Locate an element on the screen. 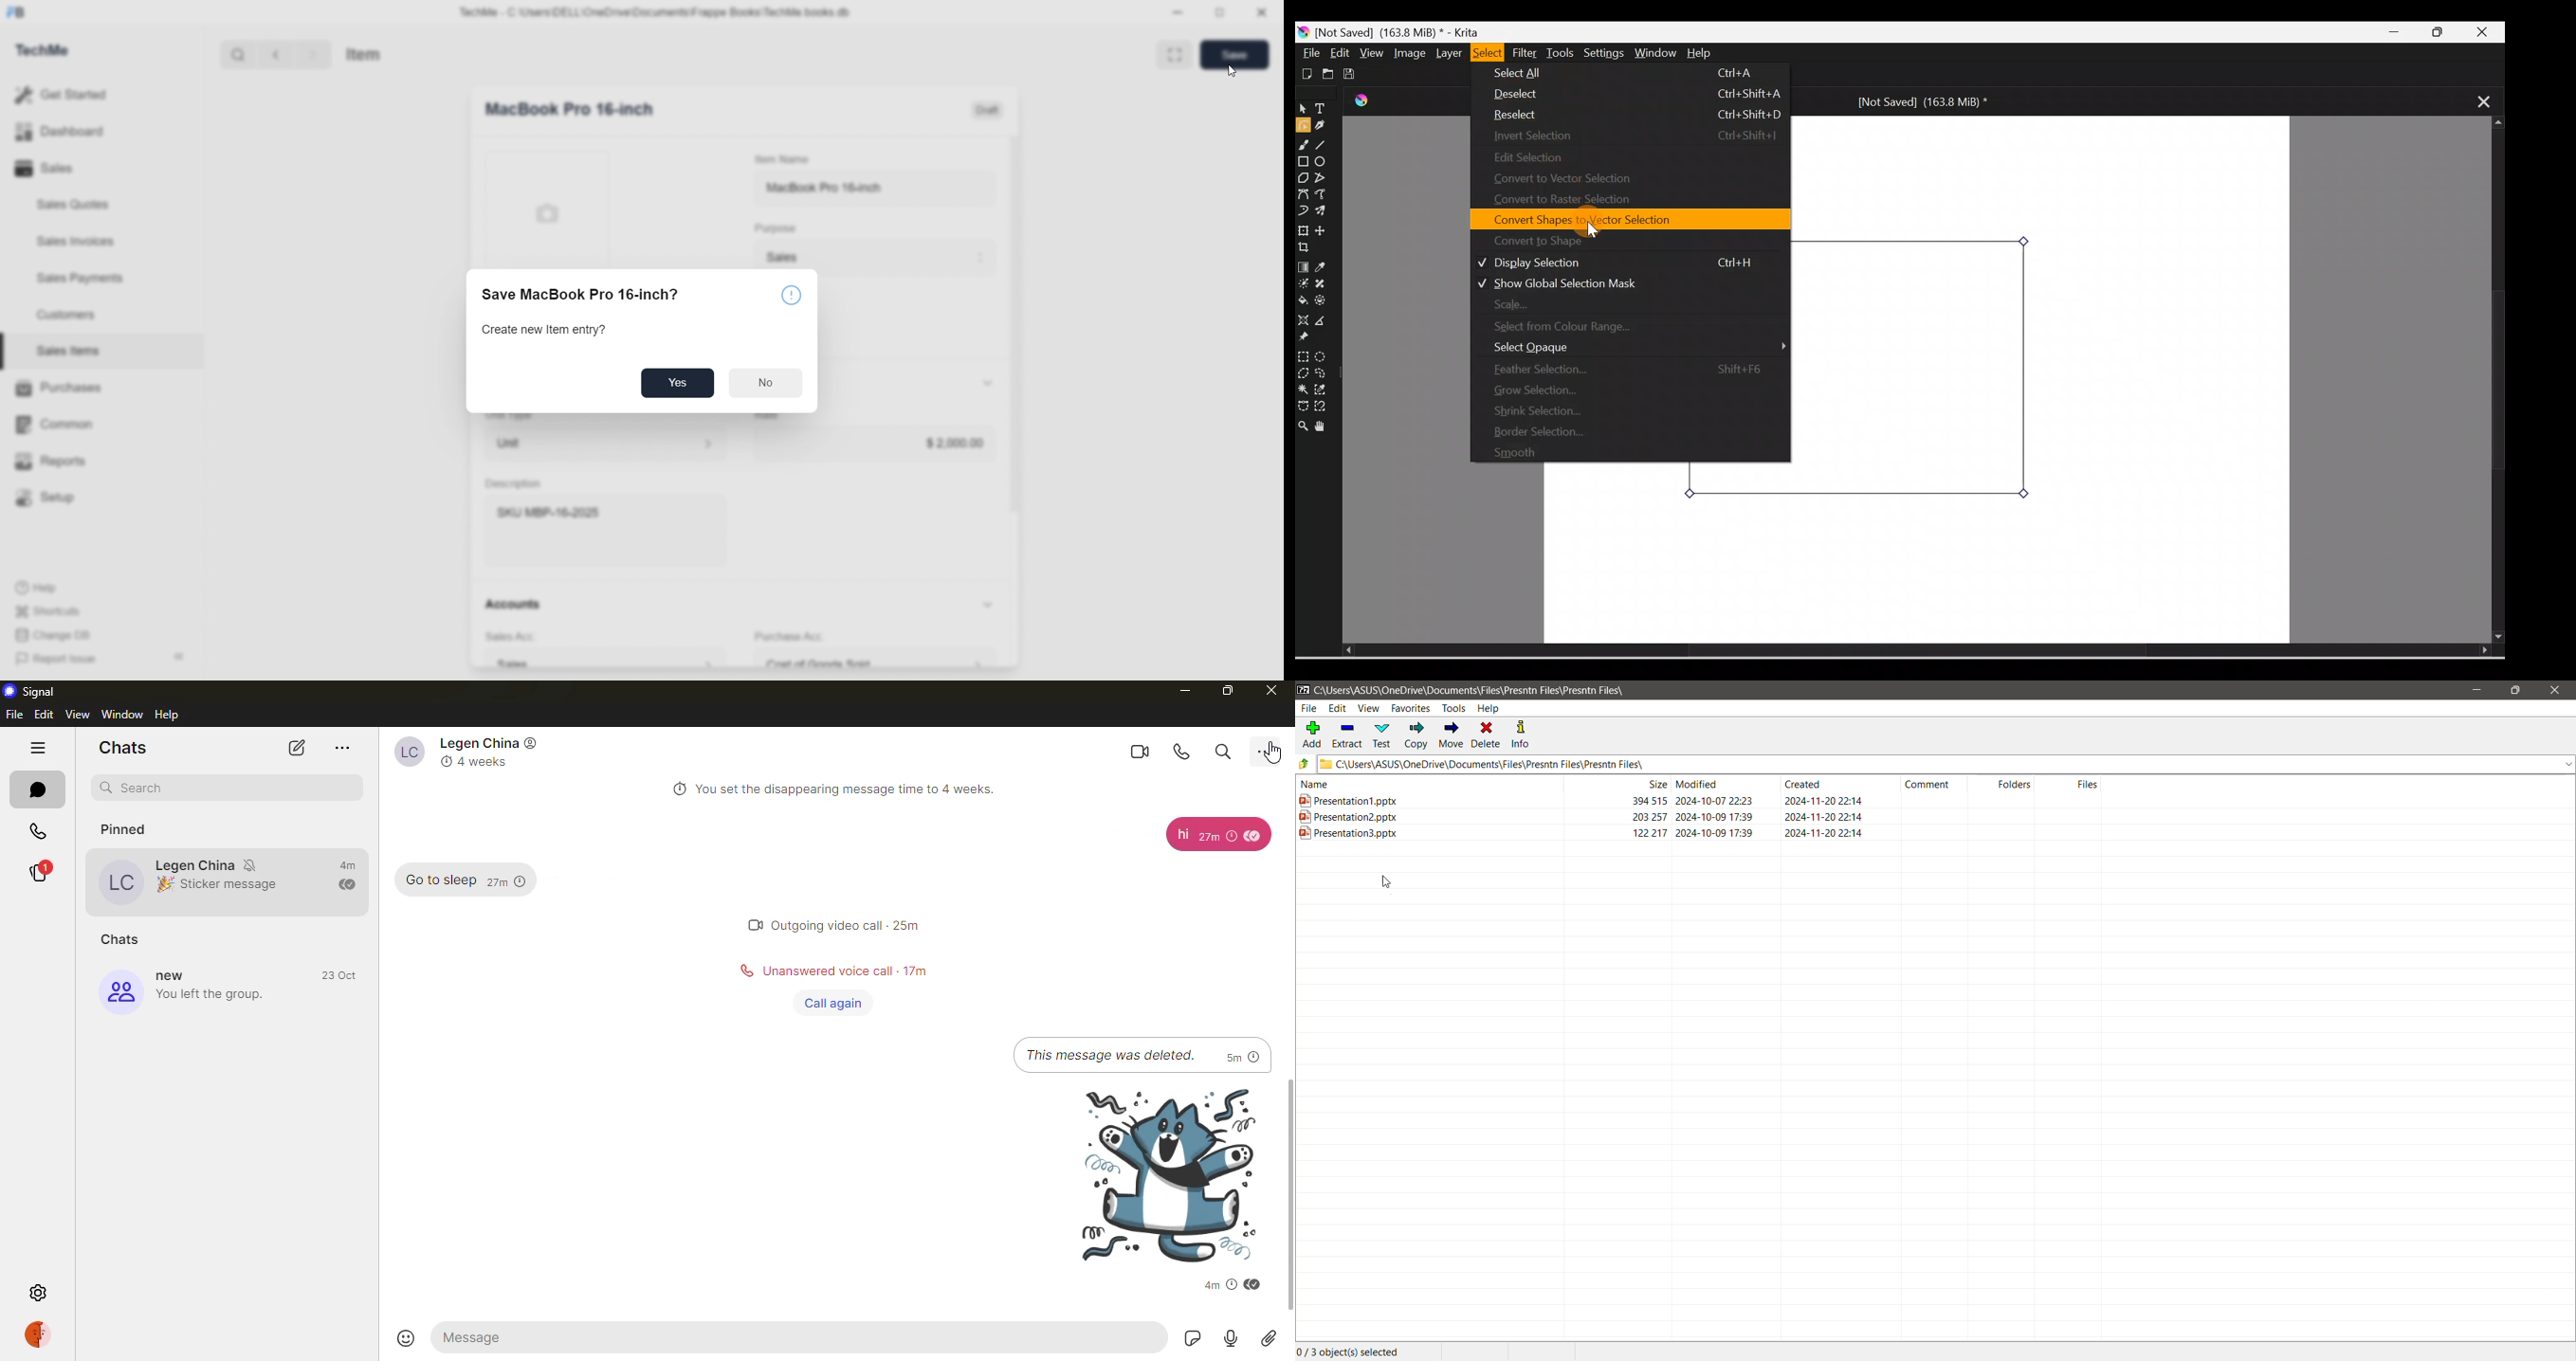  sent is located at coordinates (346, 884).